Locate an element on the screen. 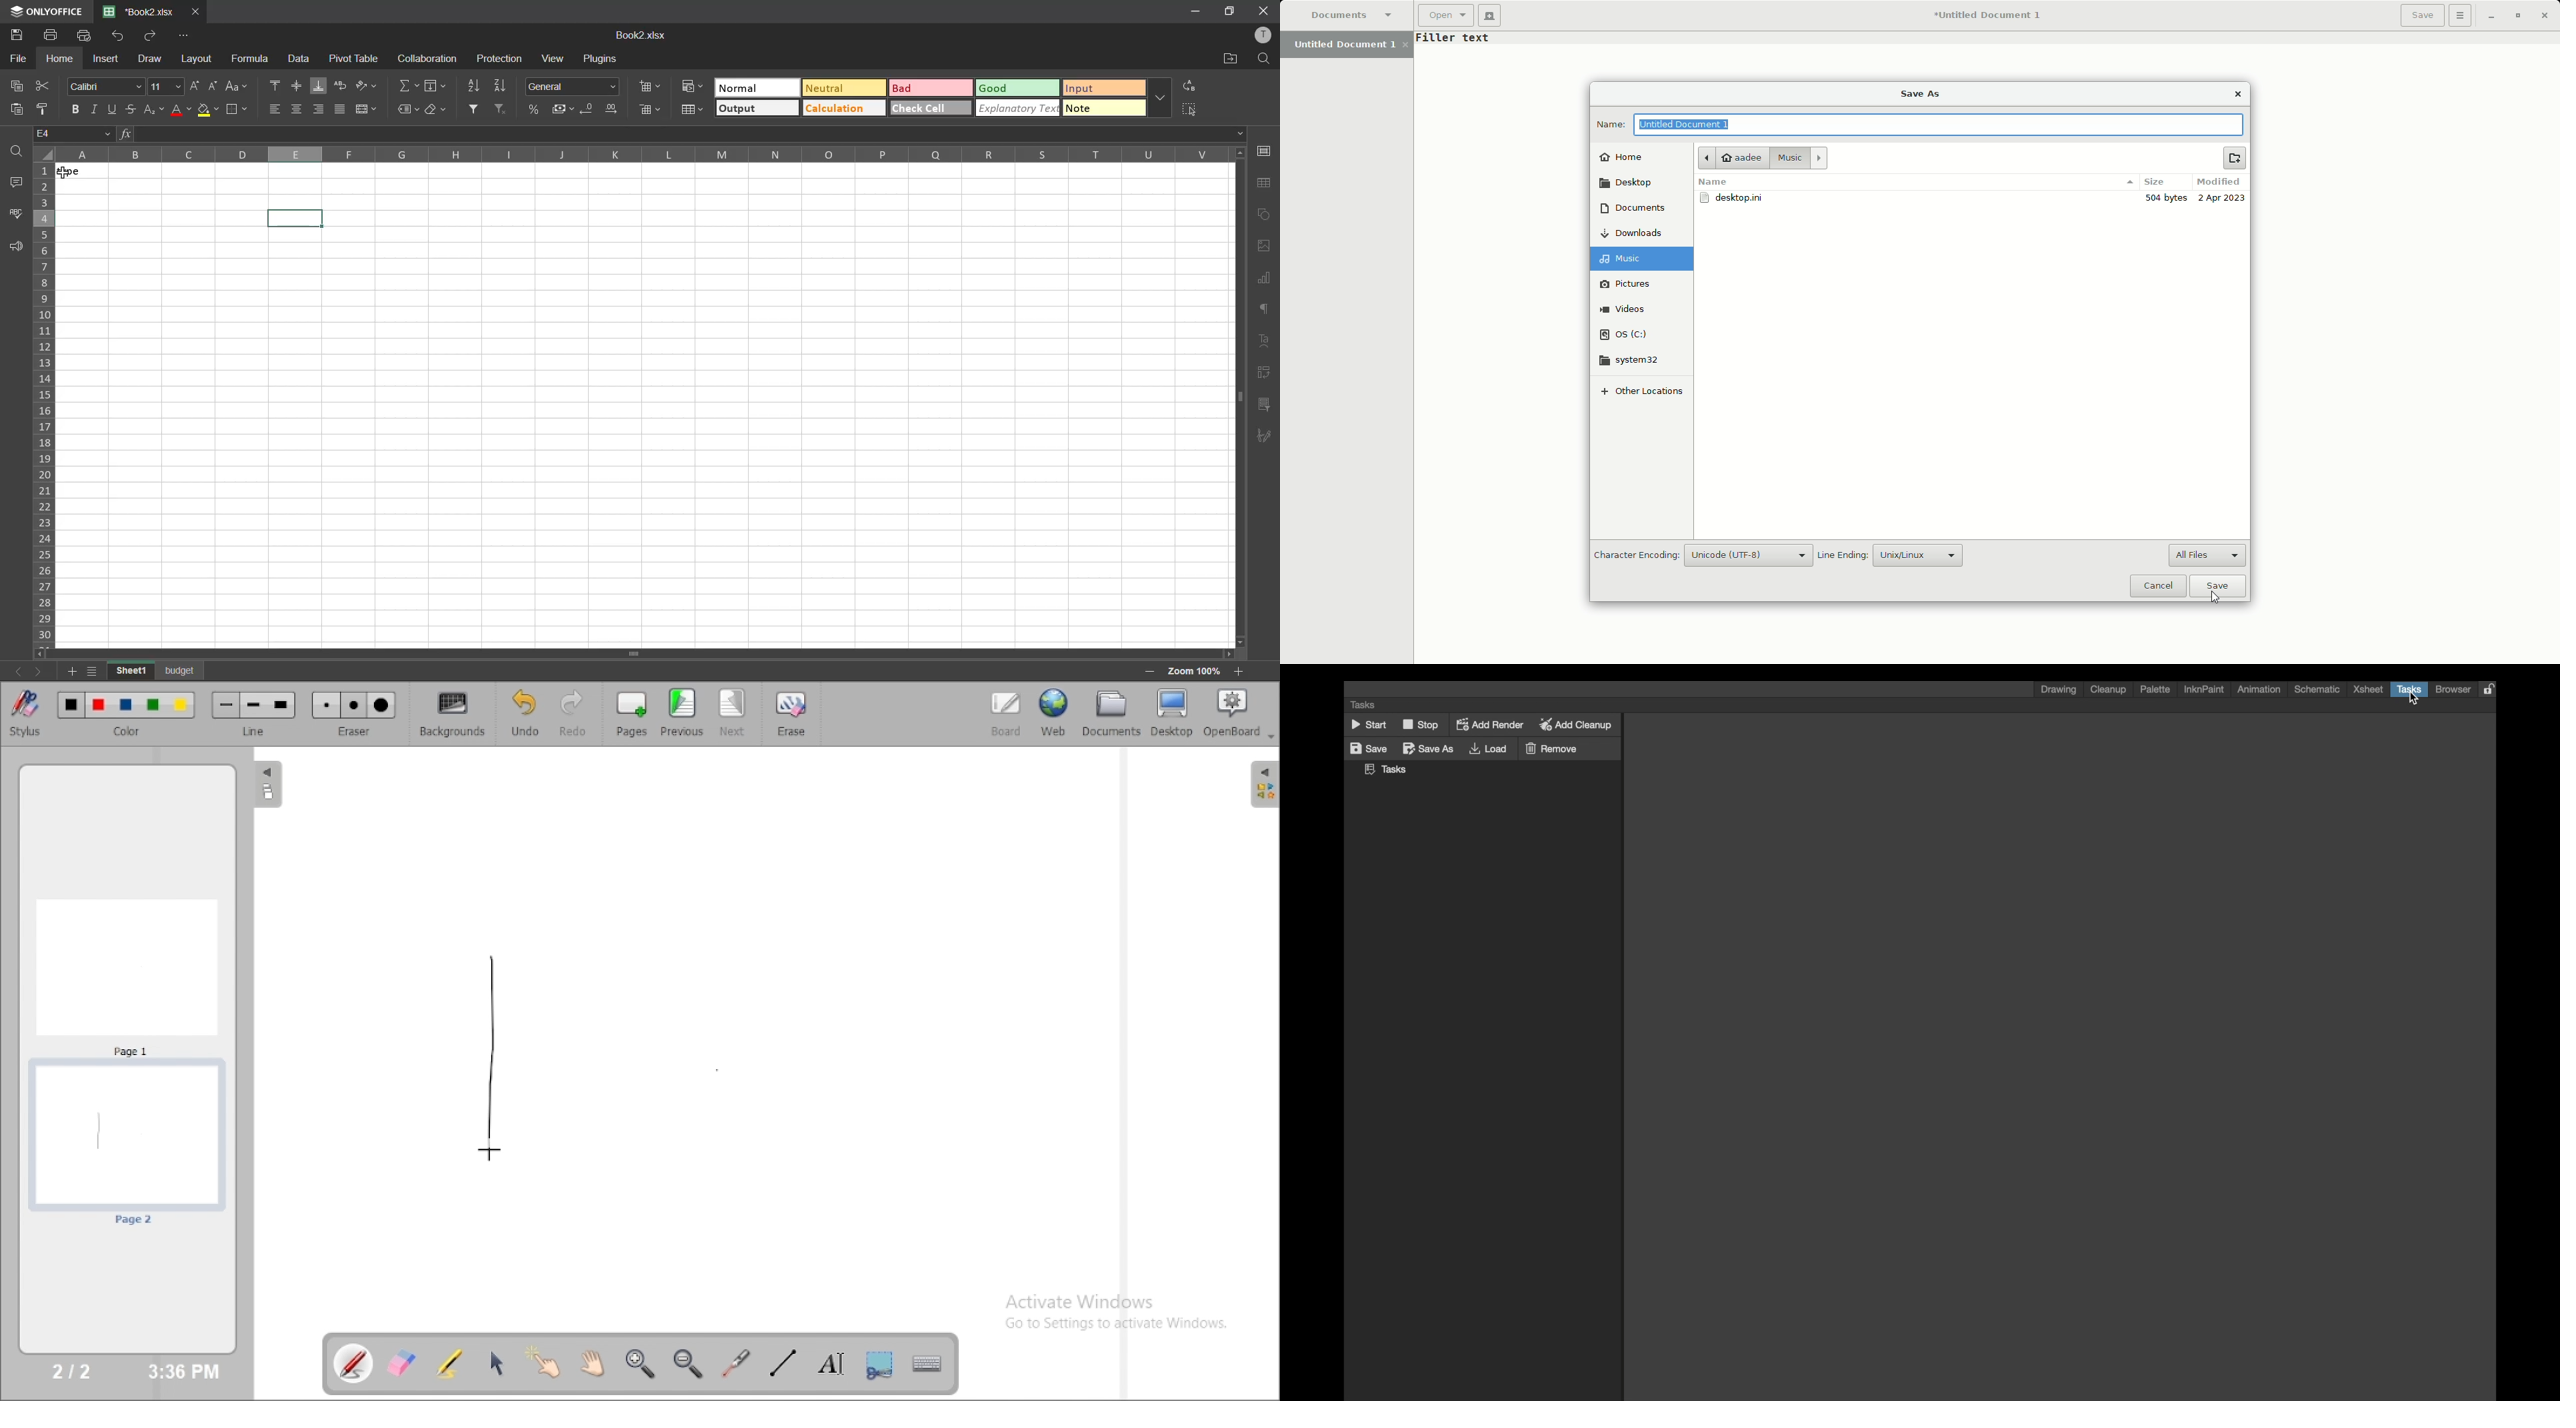  animation is located at coordinates (2257, 689).